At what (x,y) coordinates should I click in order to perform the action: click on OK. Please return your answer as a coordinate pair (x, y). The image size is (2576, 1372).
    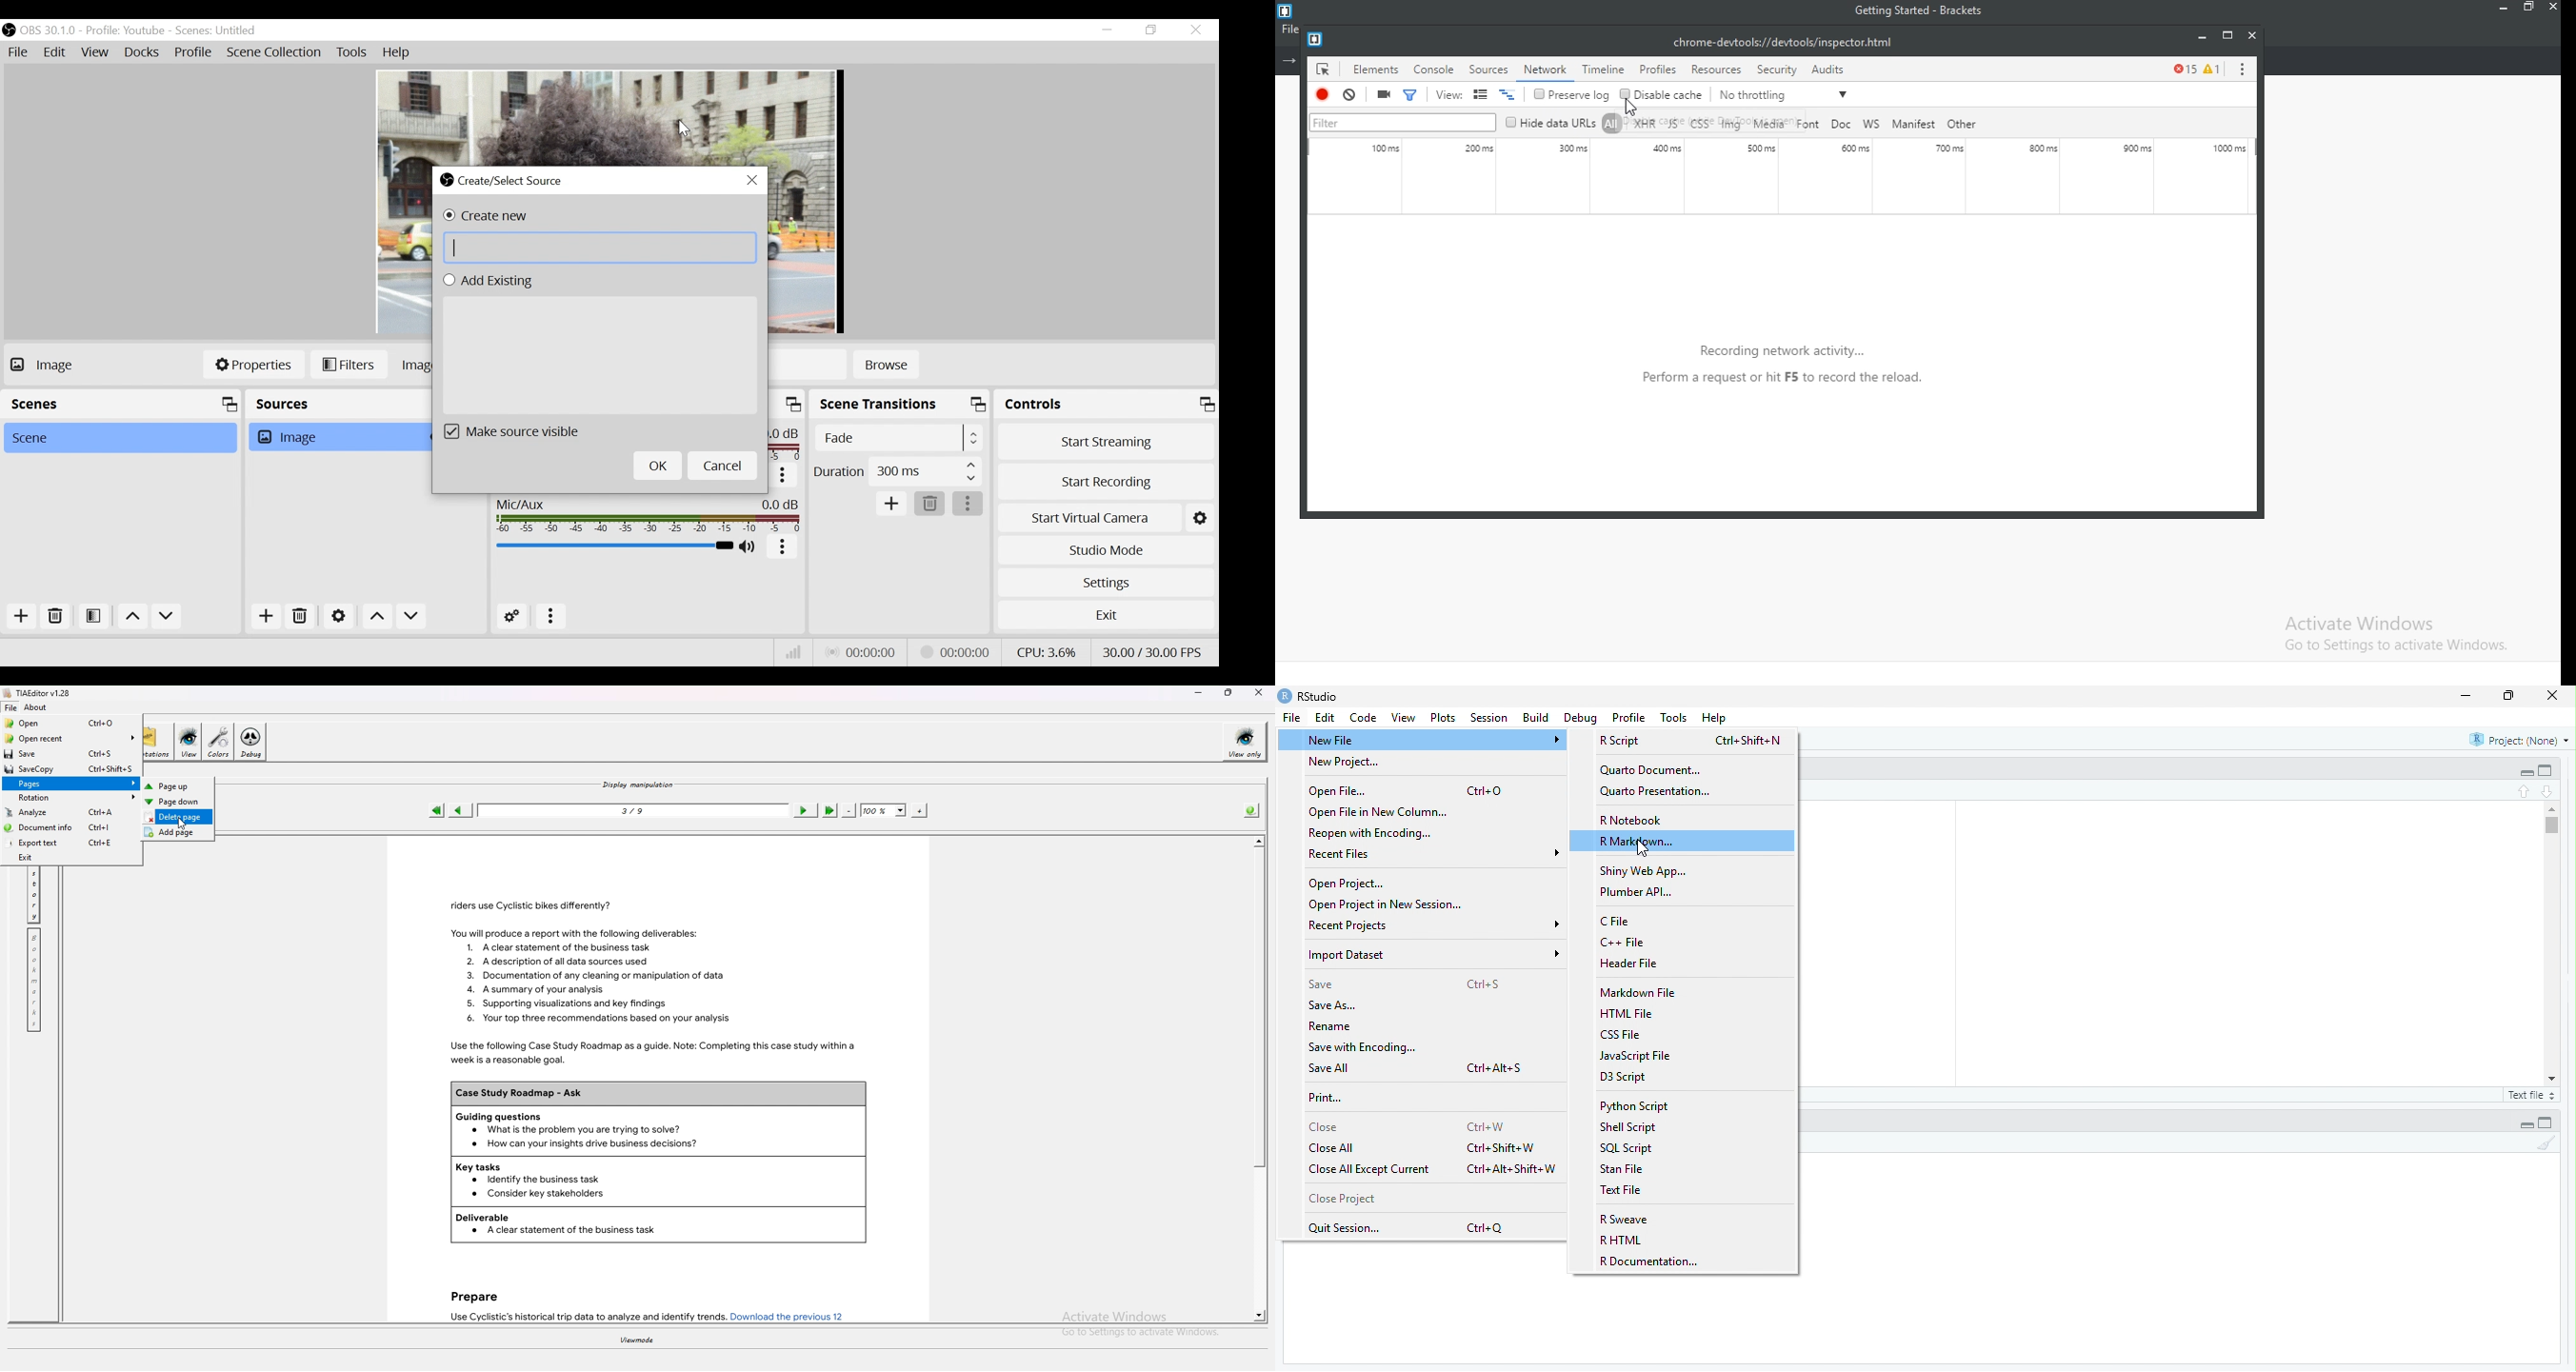
    Looking at the image, I should click on (658, 465).